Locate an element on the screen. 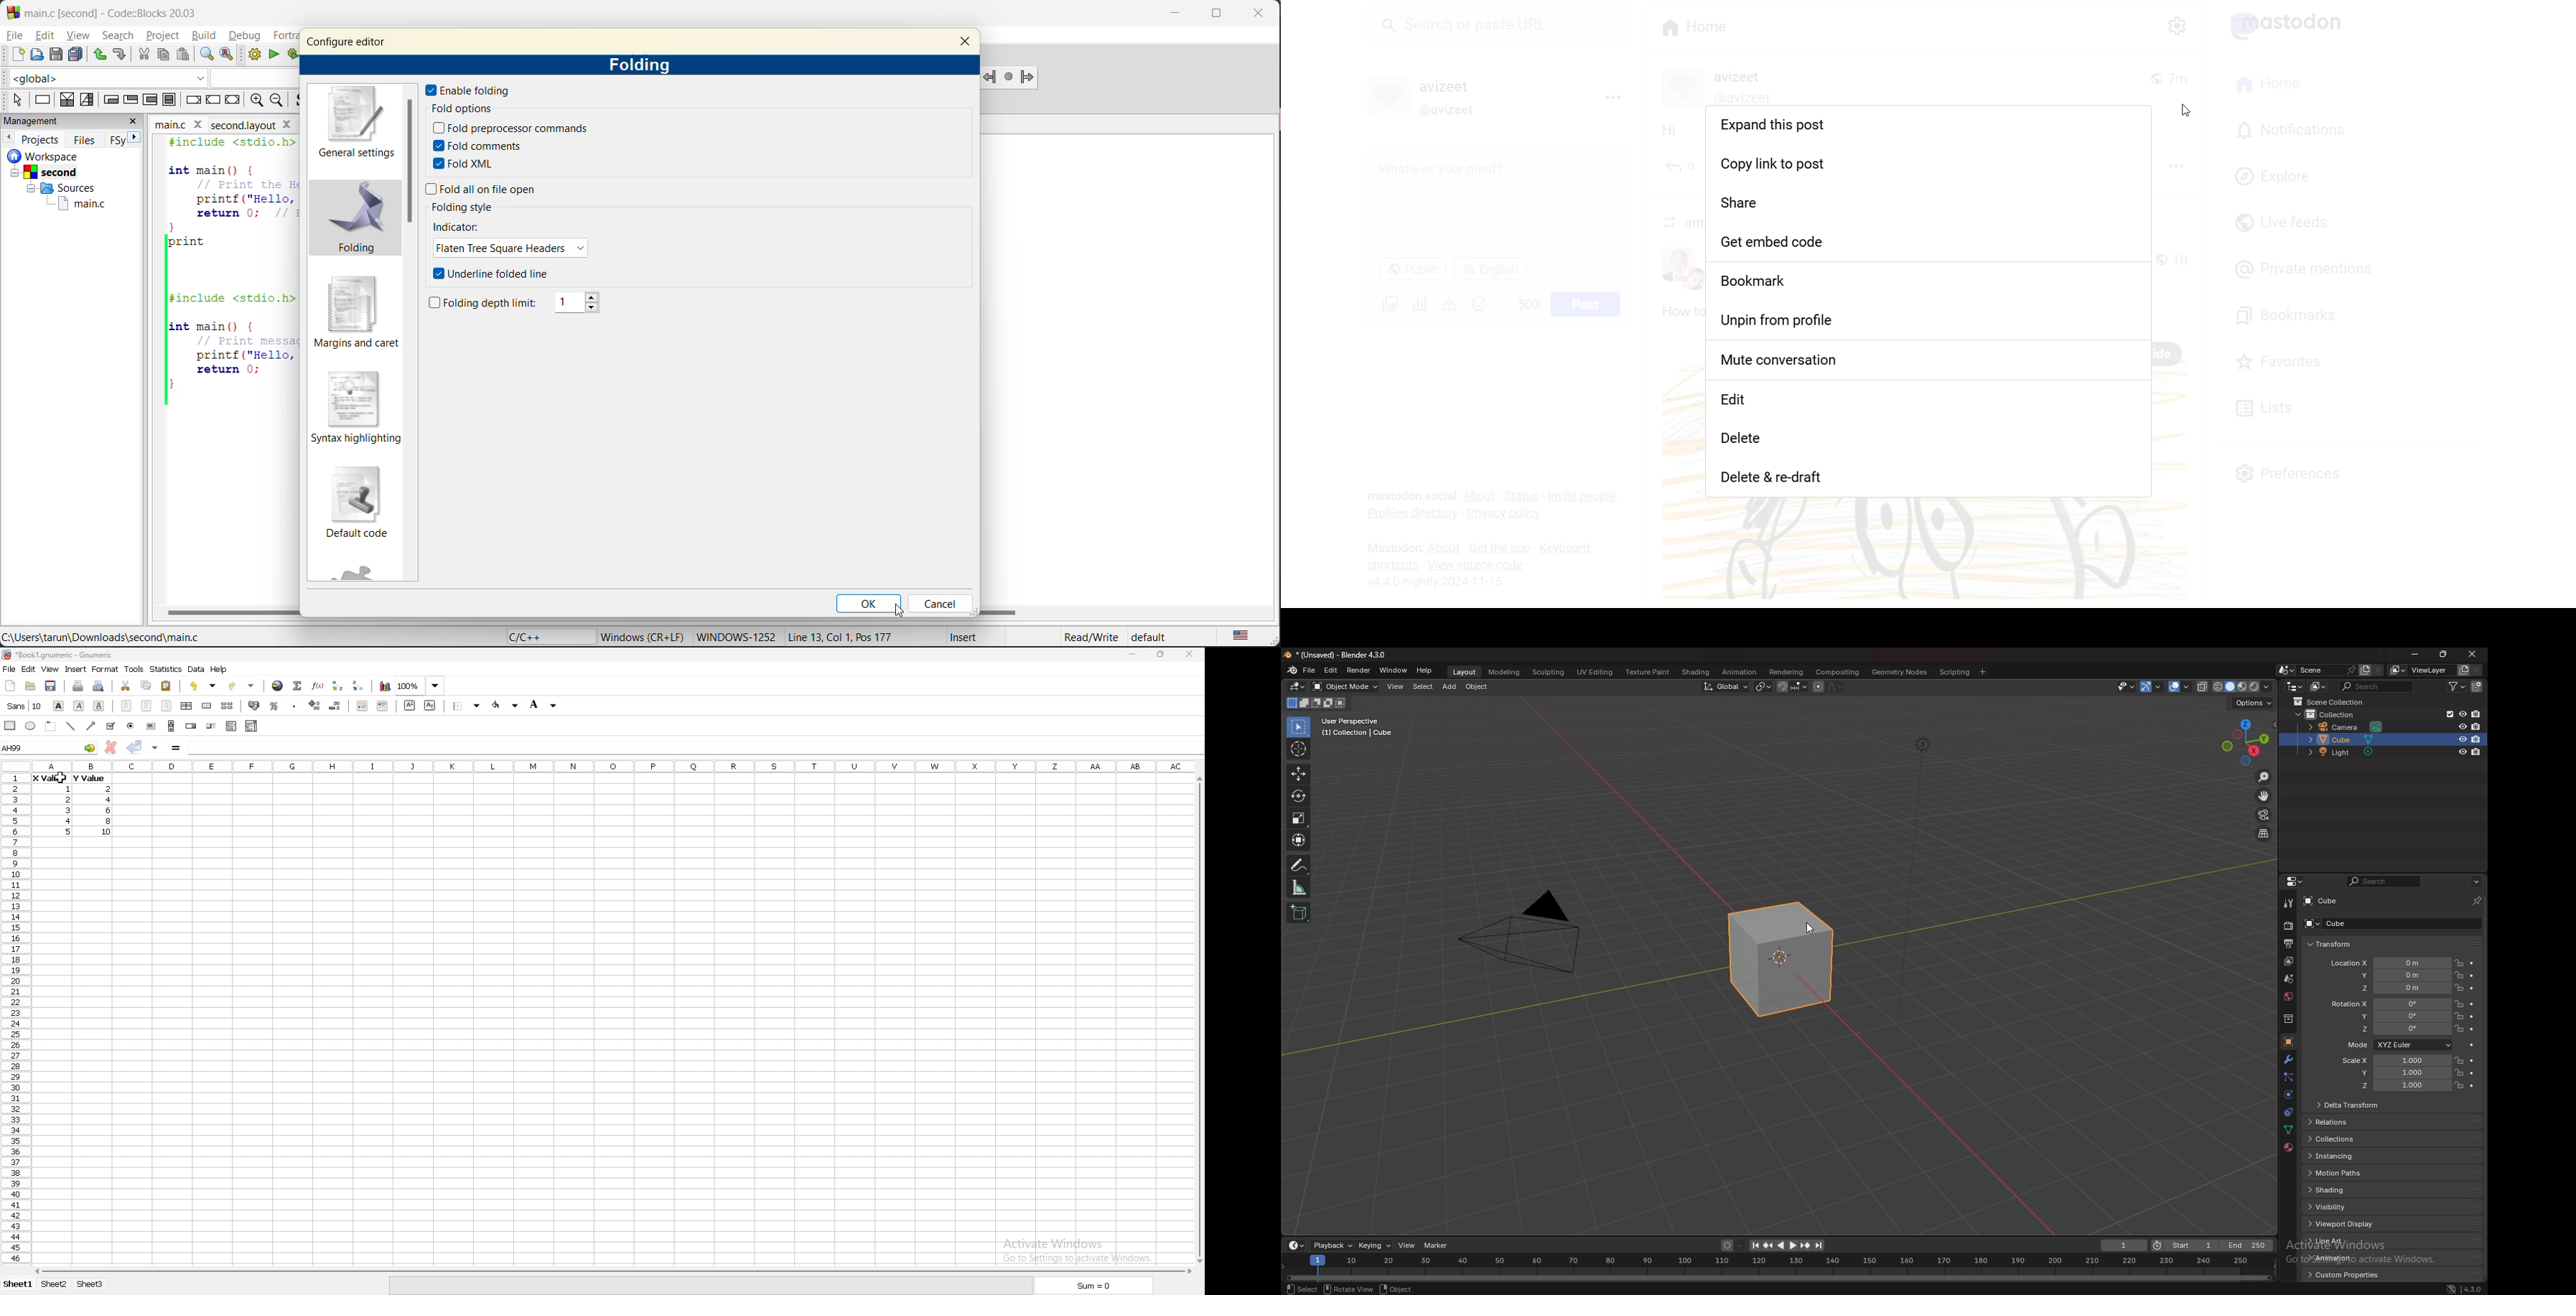  debug is located at coordinates (246, 36).